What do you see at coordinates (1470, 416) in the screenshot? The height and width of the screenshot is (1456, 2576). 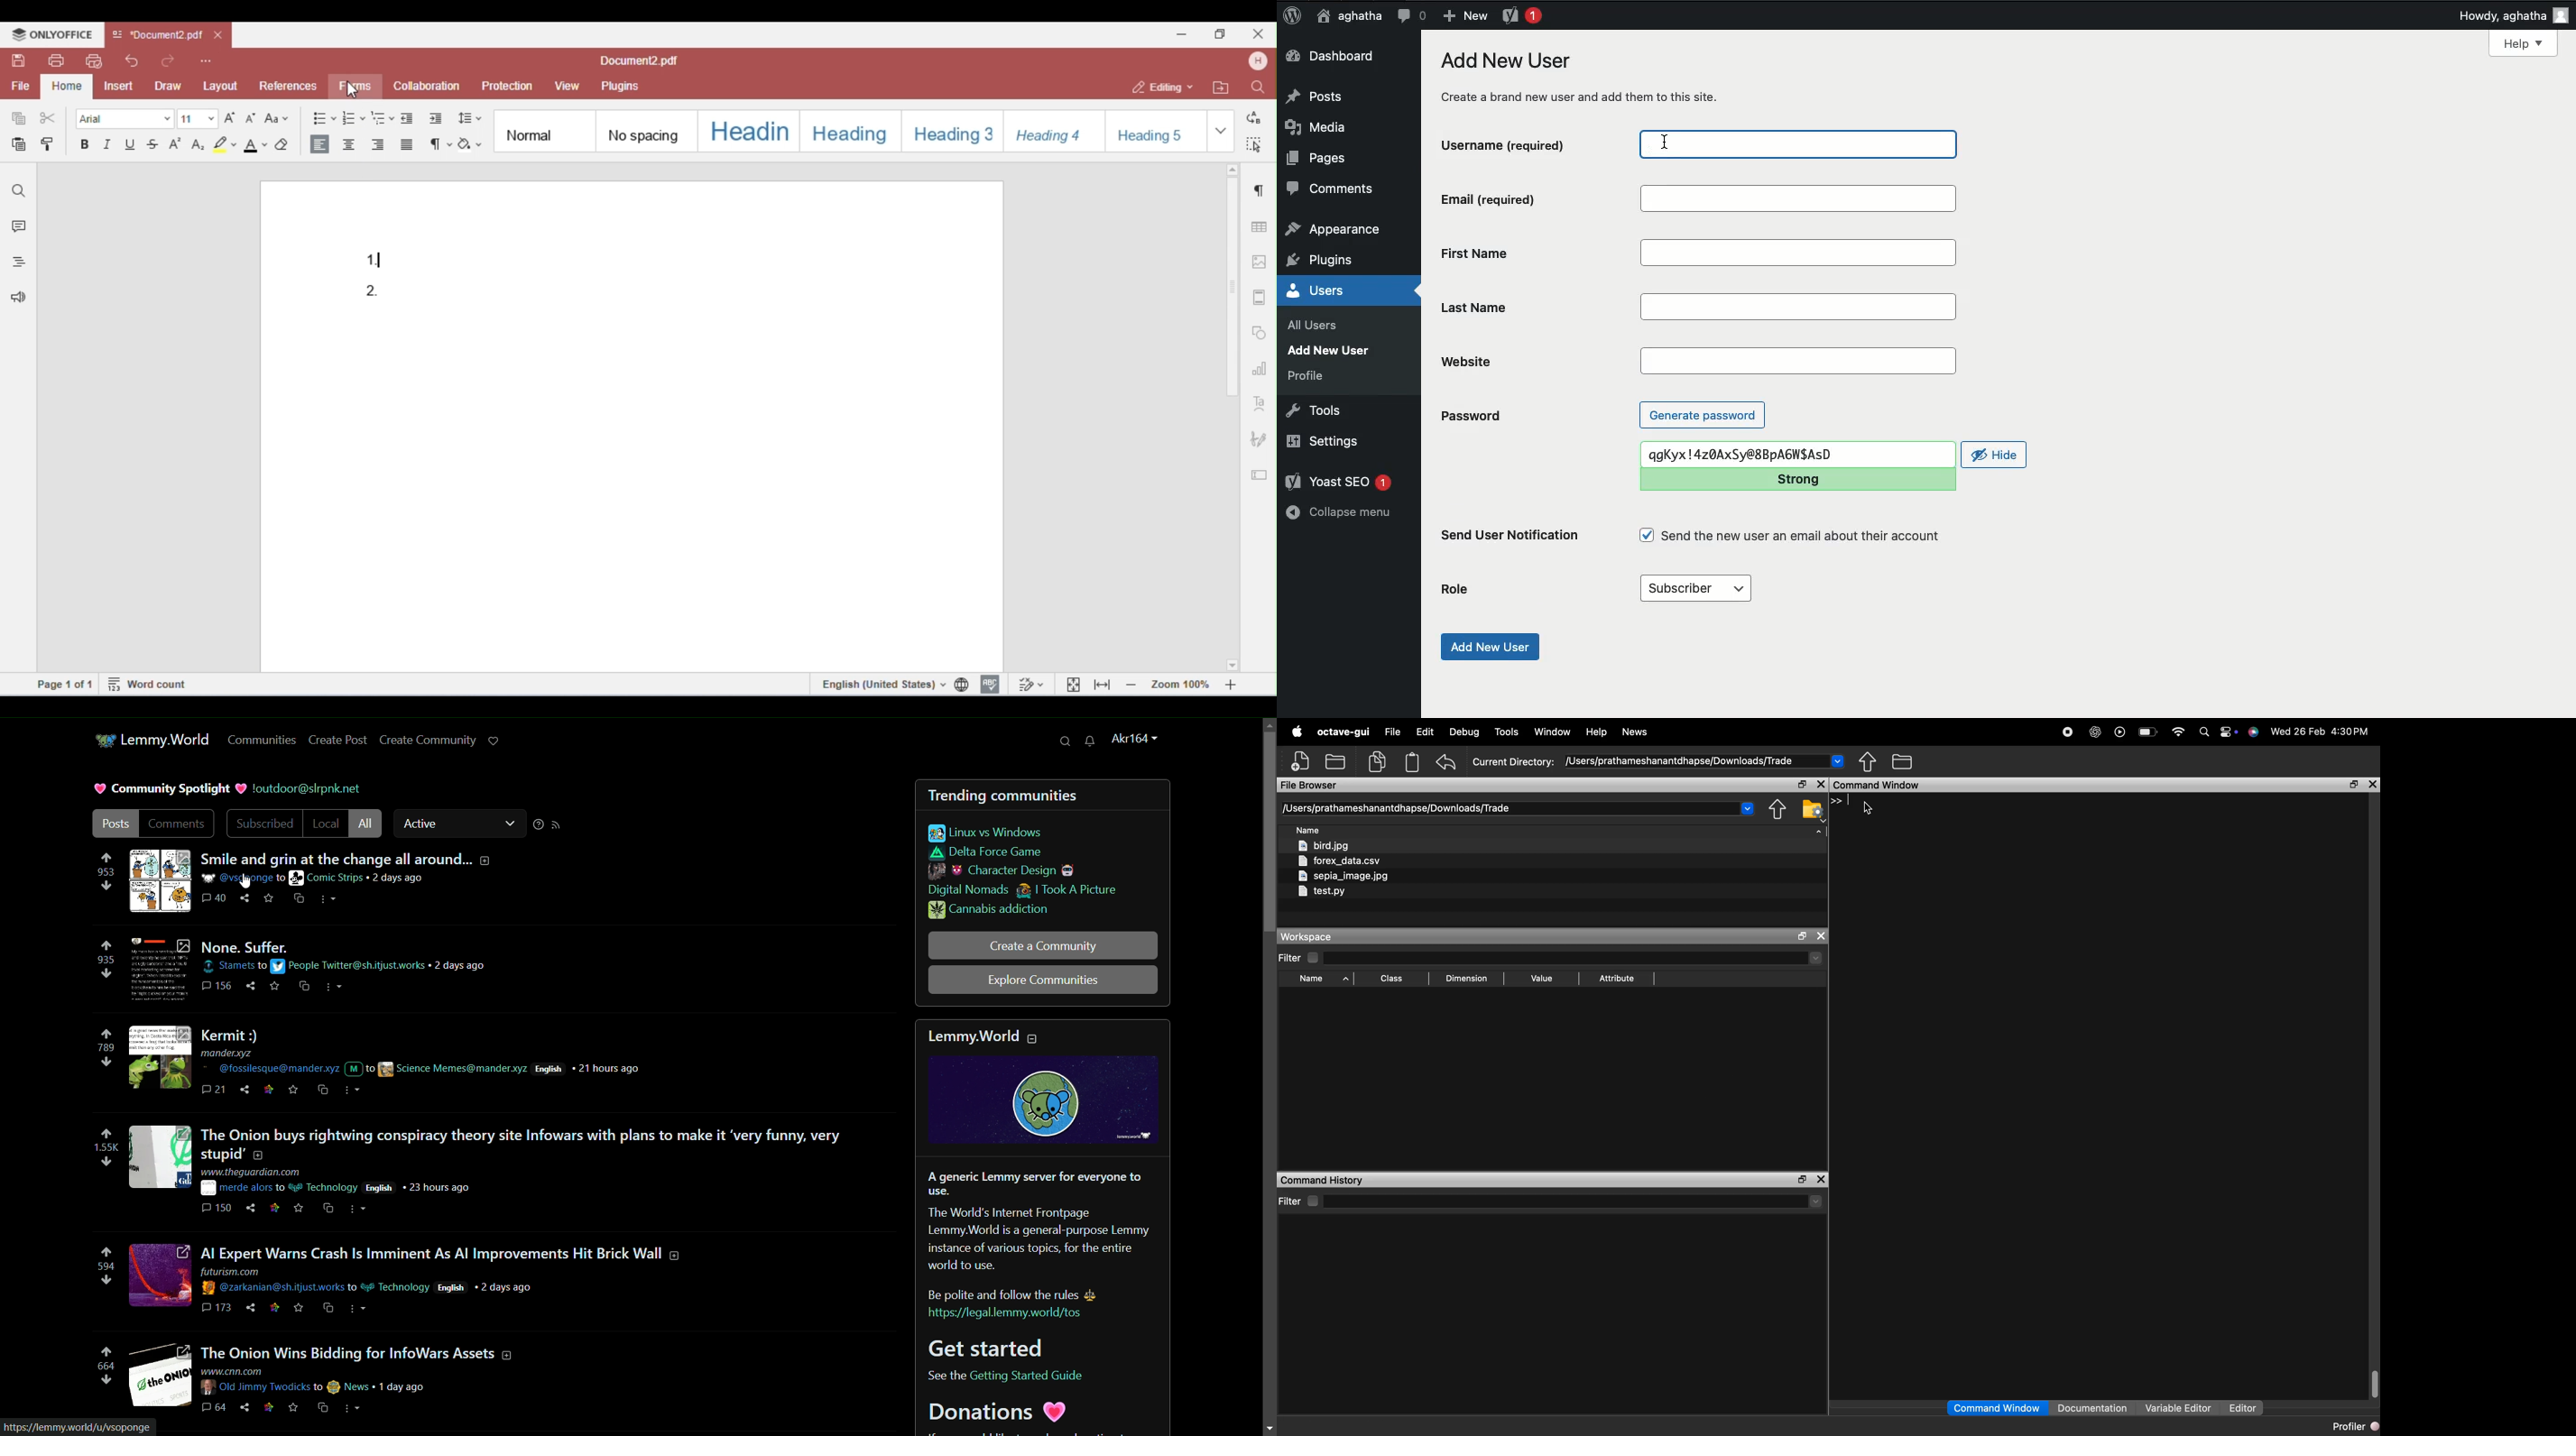 I see `Password` at bounding box center [1470, 416].